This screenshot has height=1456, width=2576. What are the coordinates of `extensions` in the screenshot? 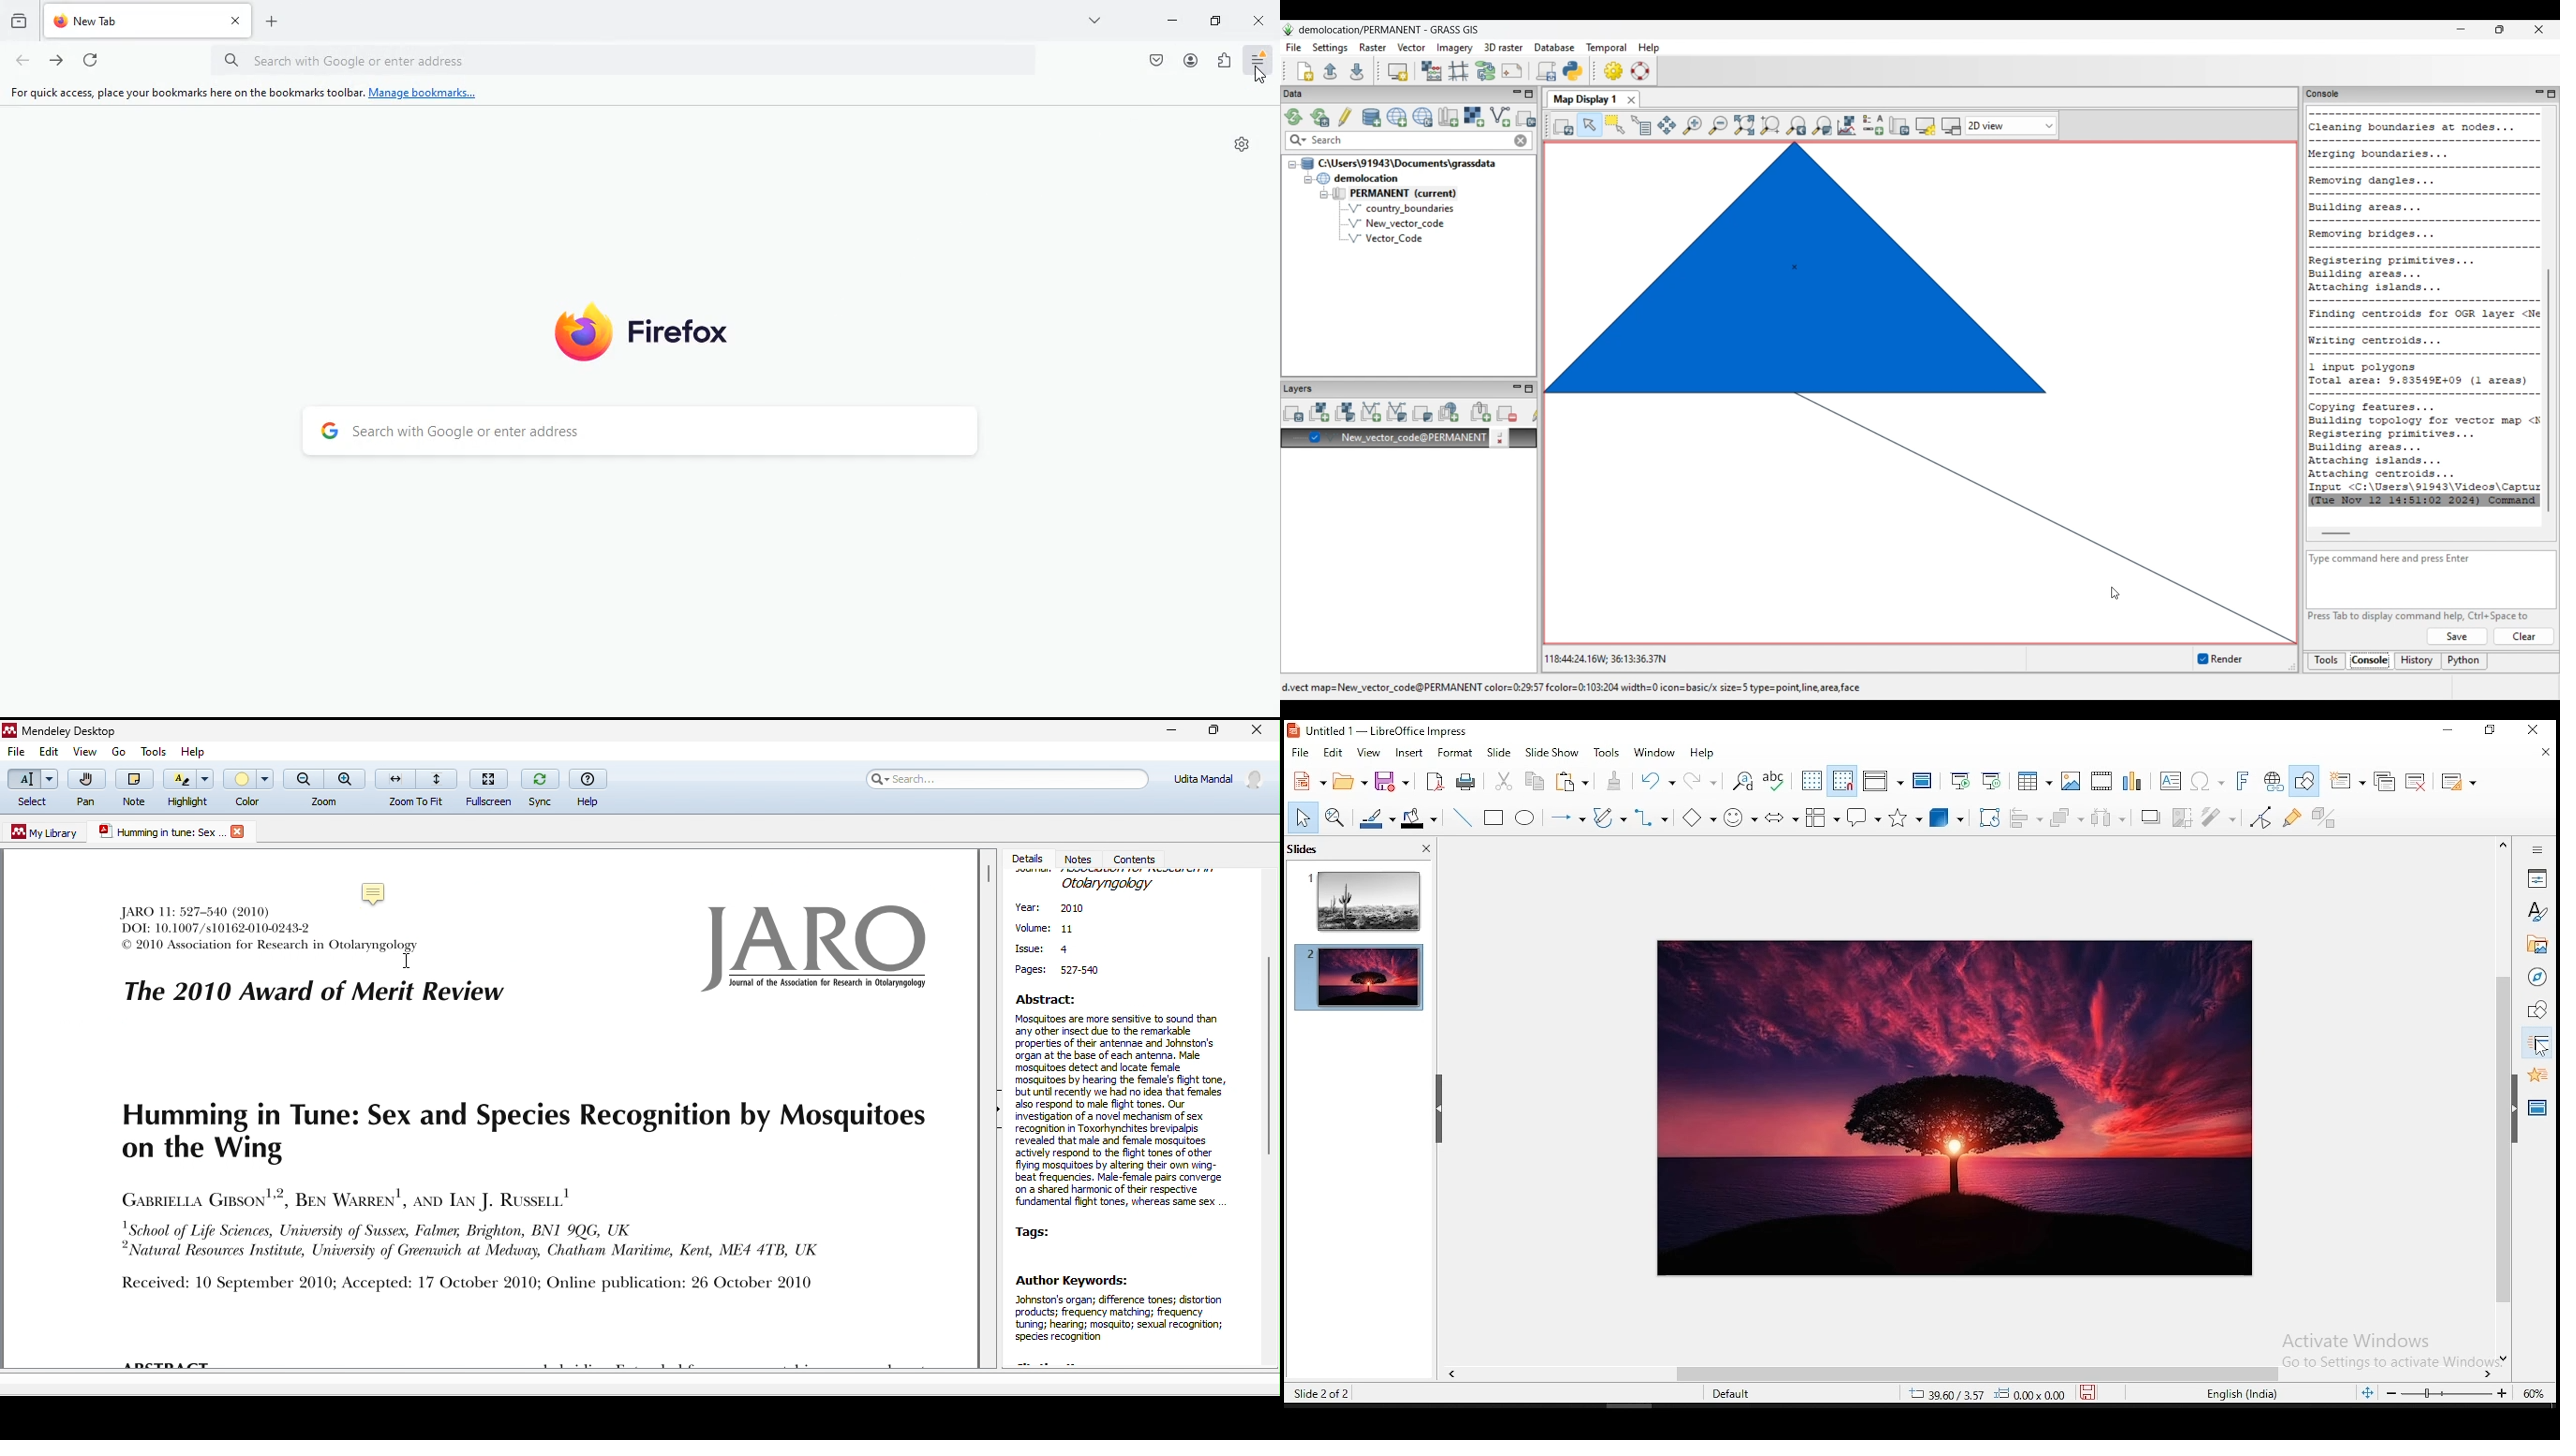 It's located at (1225, 61).